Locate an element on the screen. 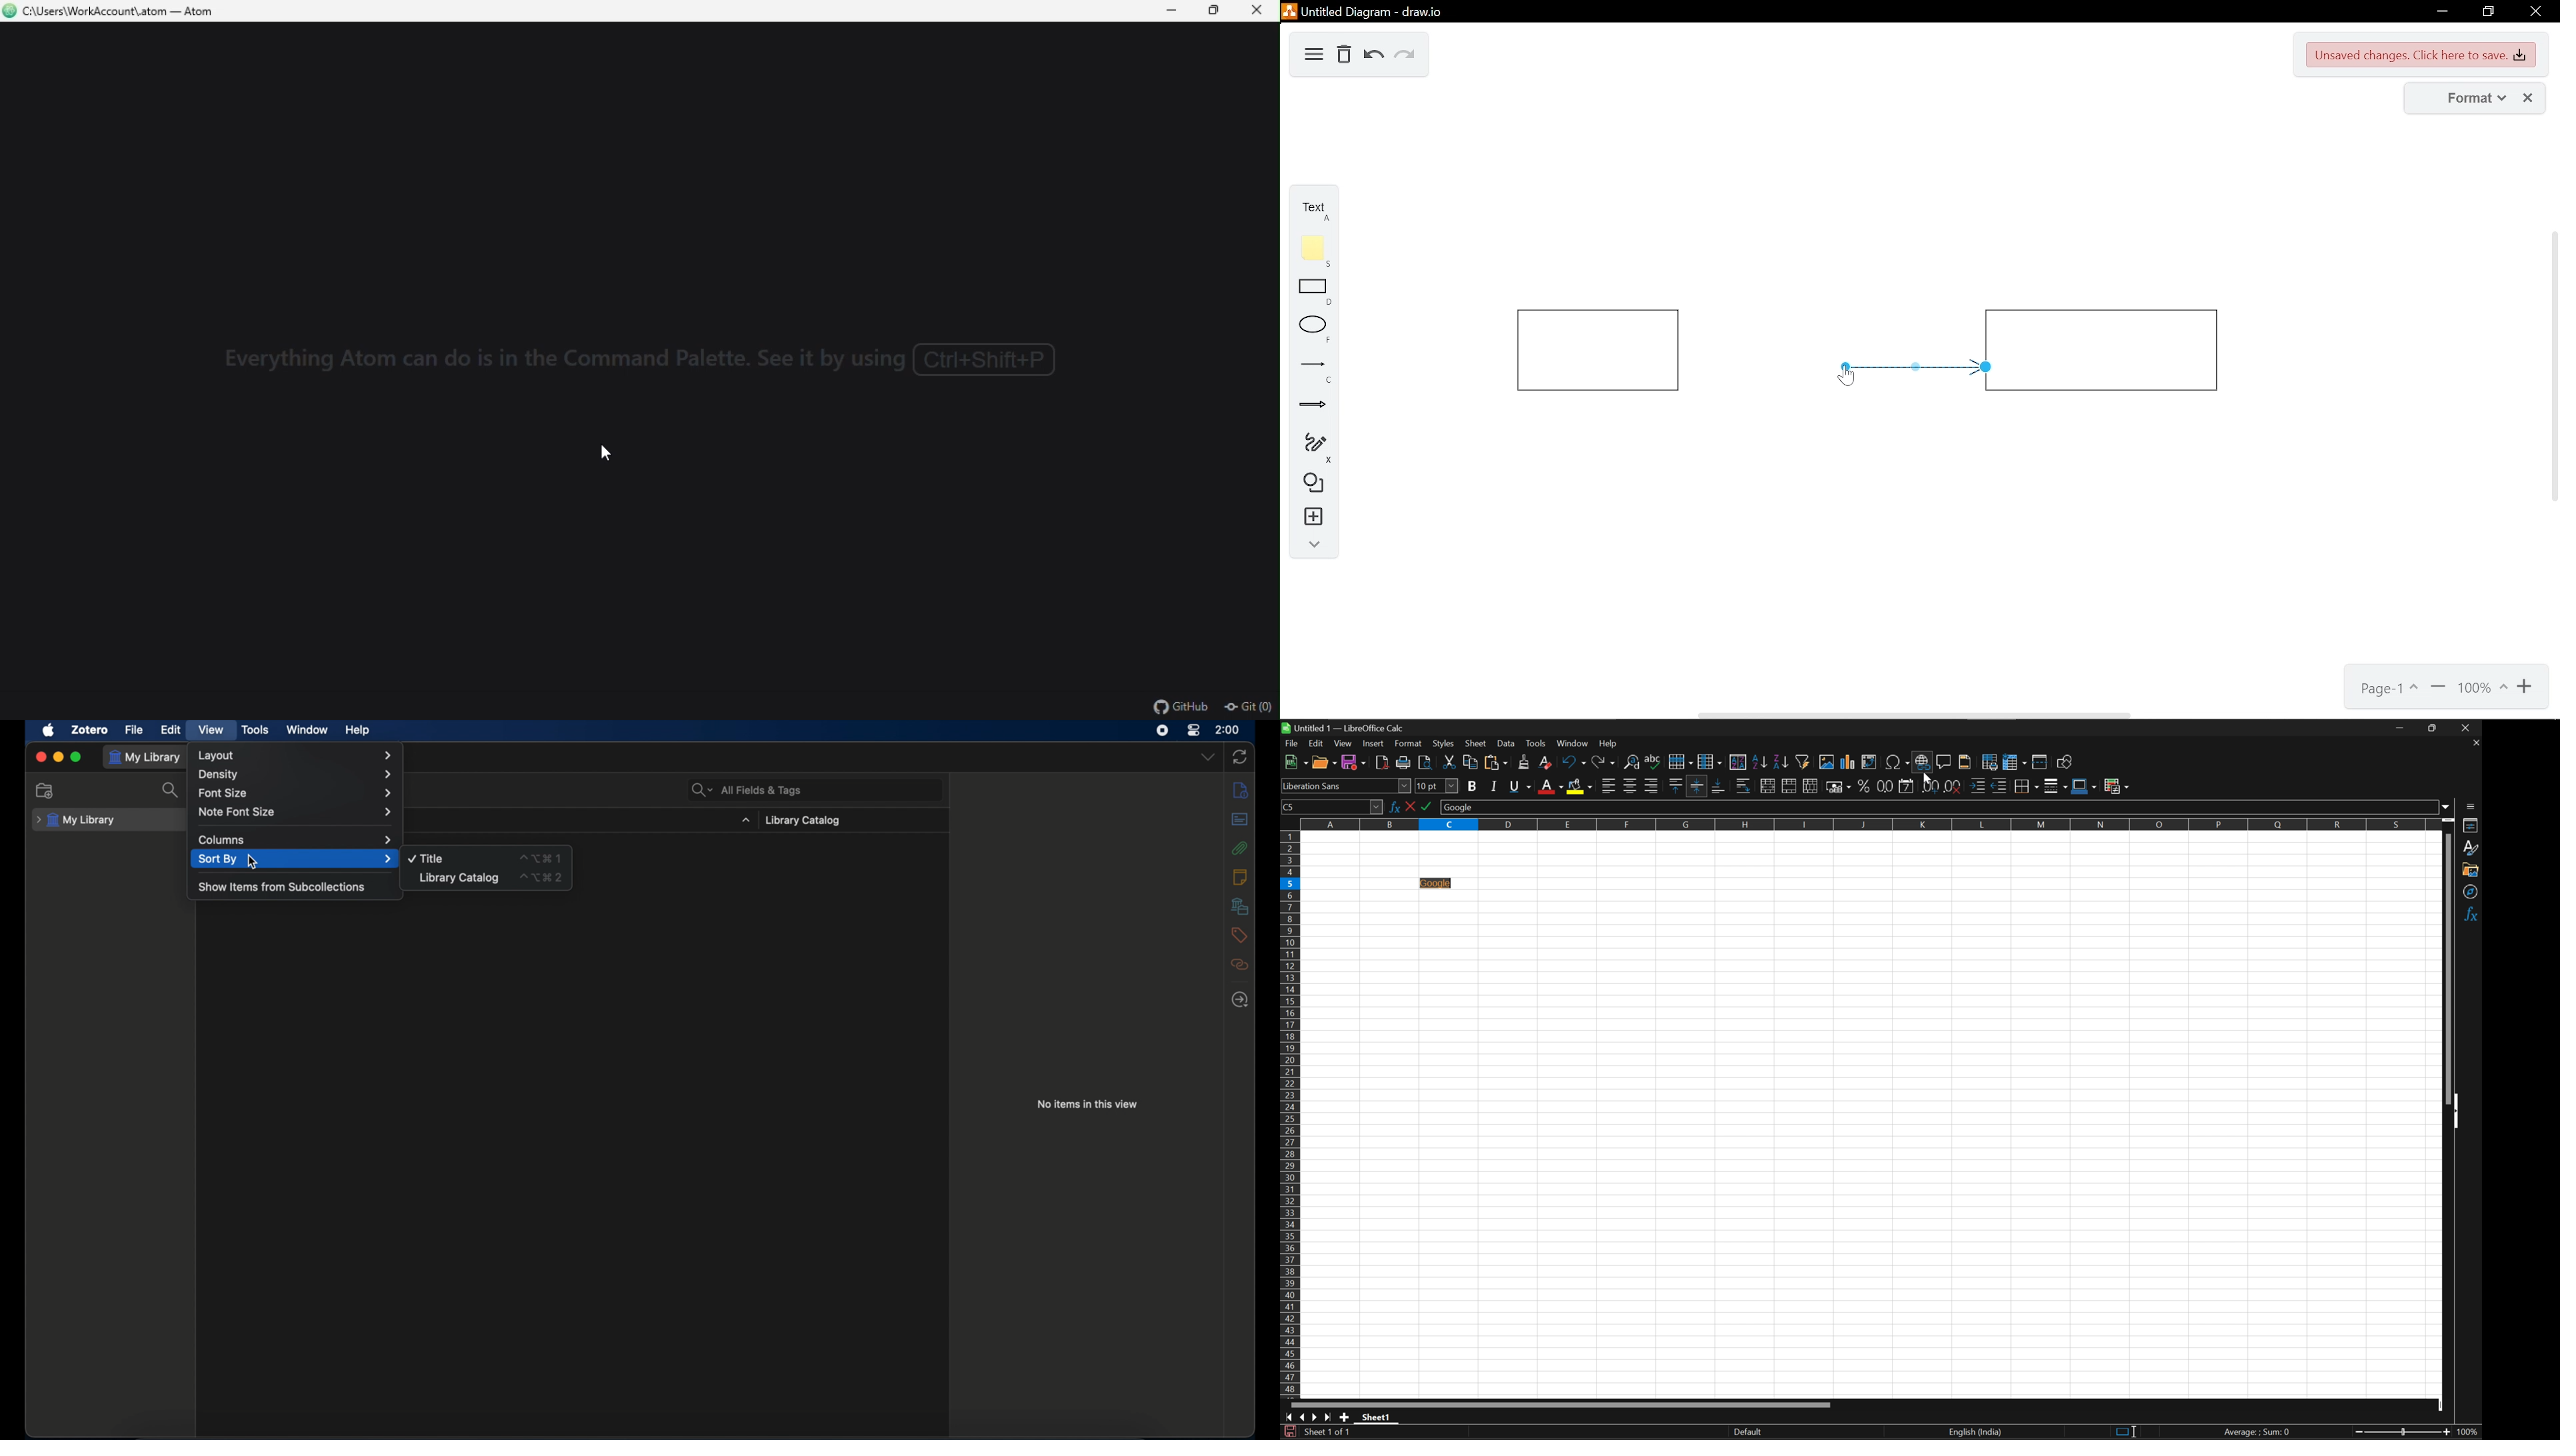 This screenshot has width=2576, height=1456. Properties is located at coordinates (2472, 825).